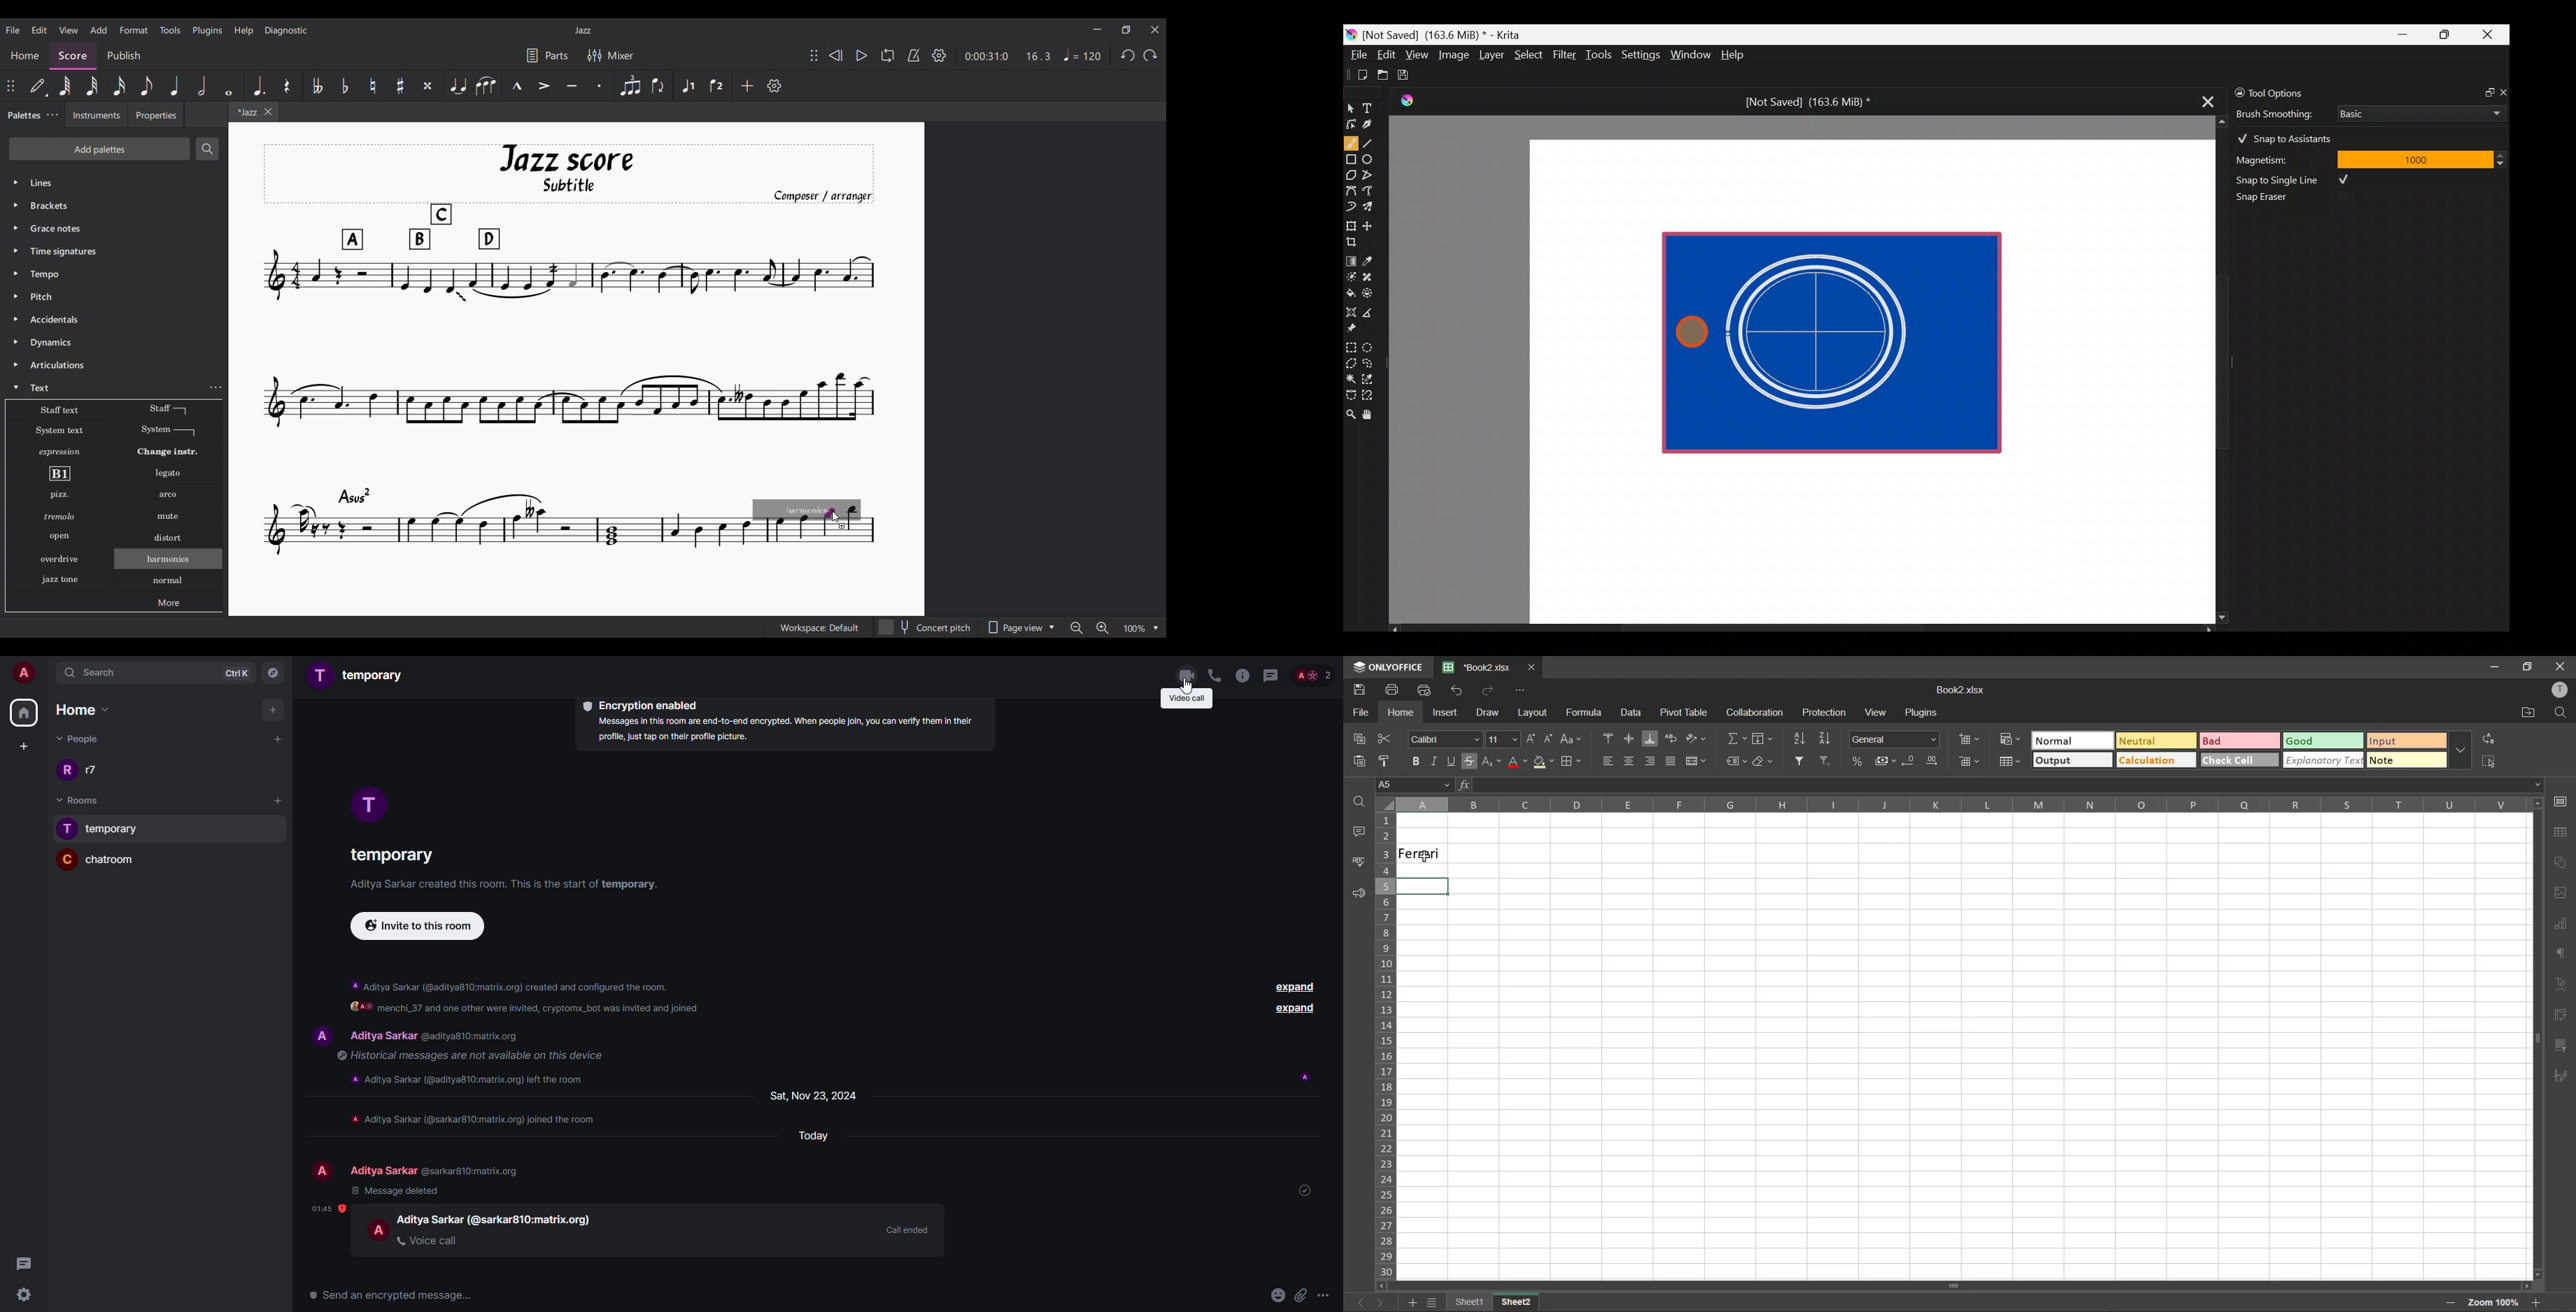  I want to click on zoom out, so click(2451, 1304).